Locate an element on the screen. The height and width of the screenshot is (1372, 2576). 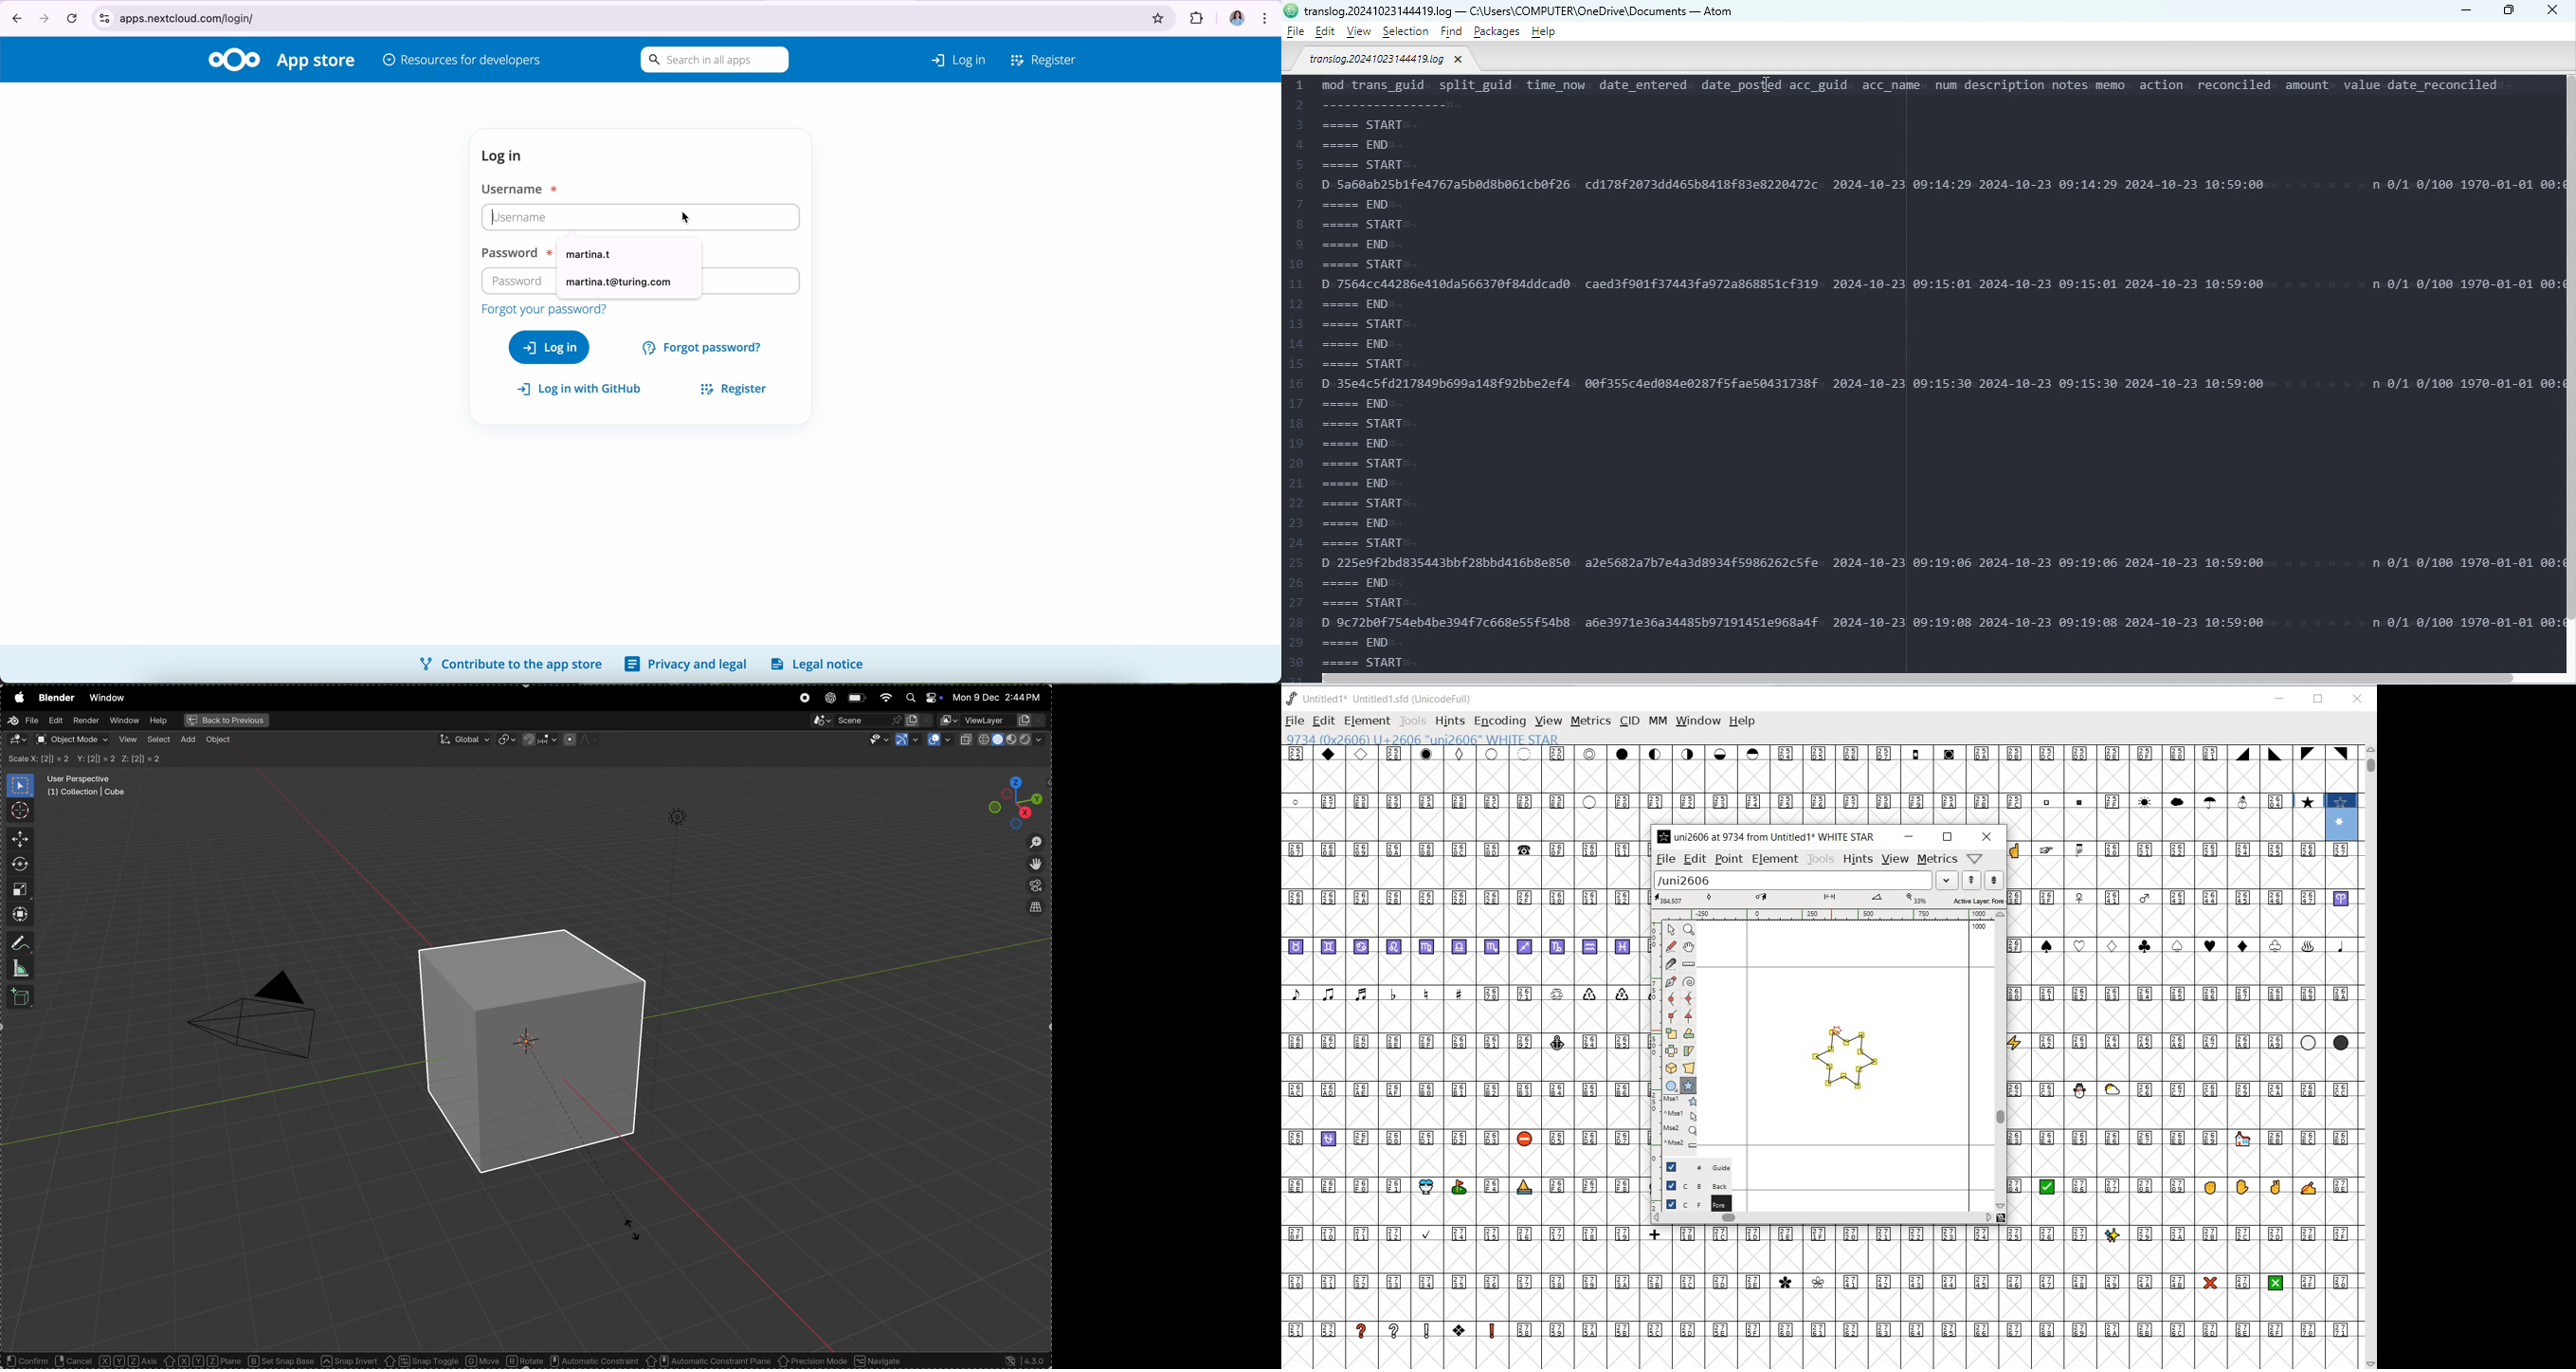
EDIT is located at coordinates (1694, 859).